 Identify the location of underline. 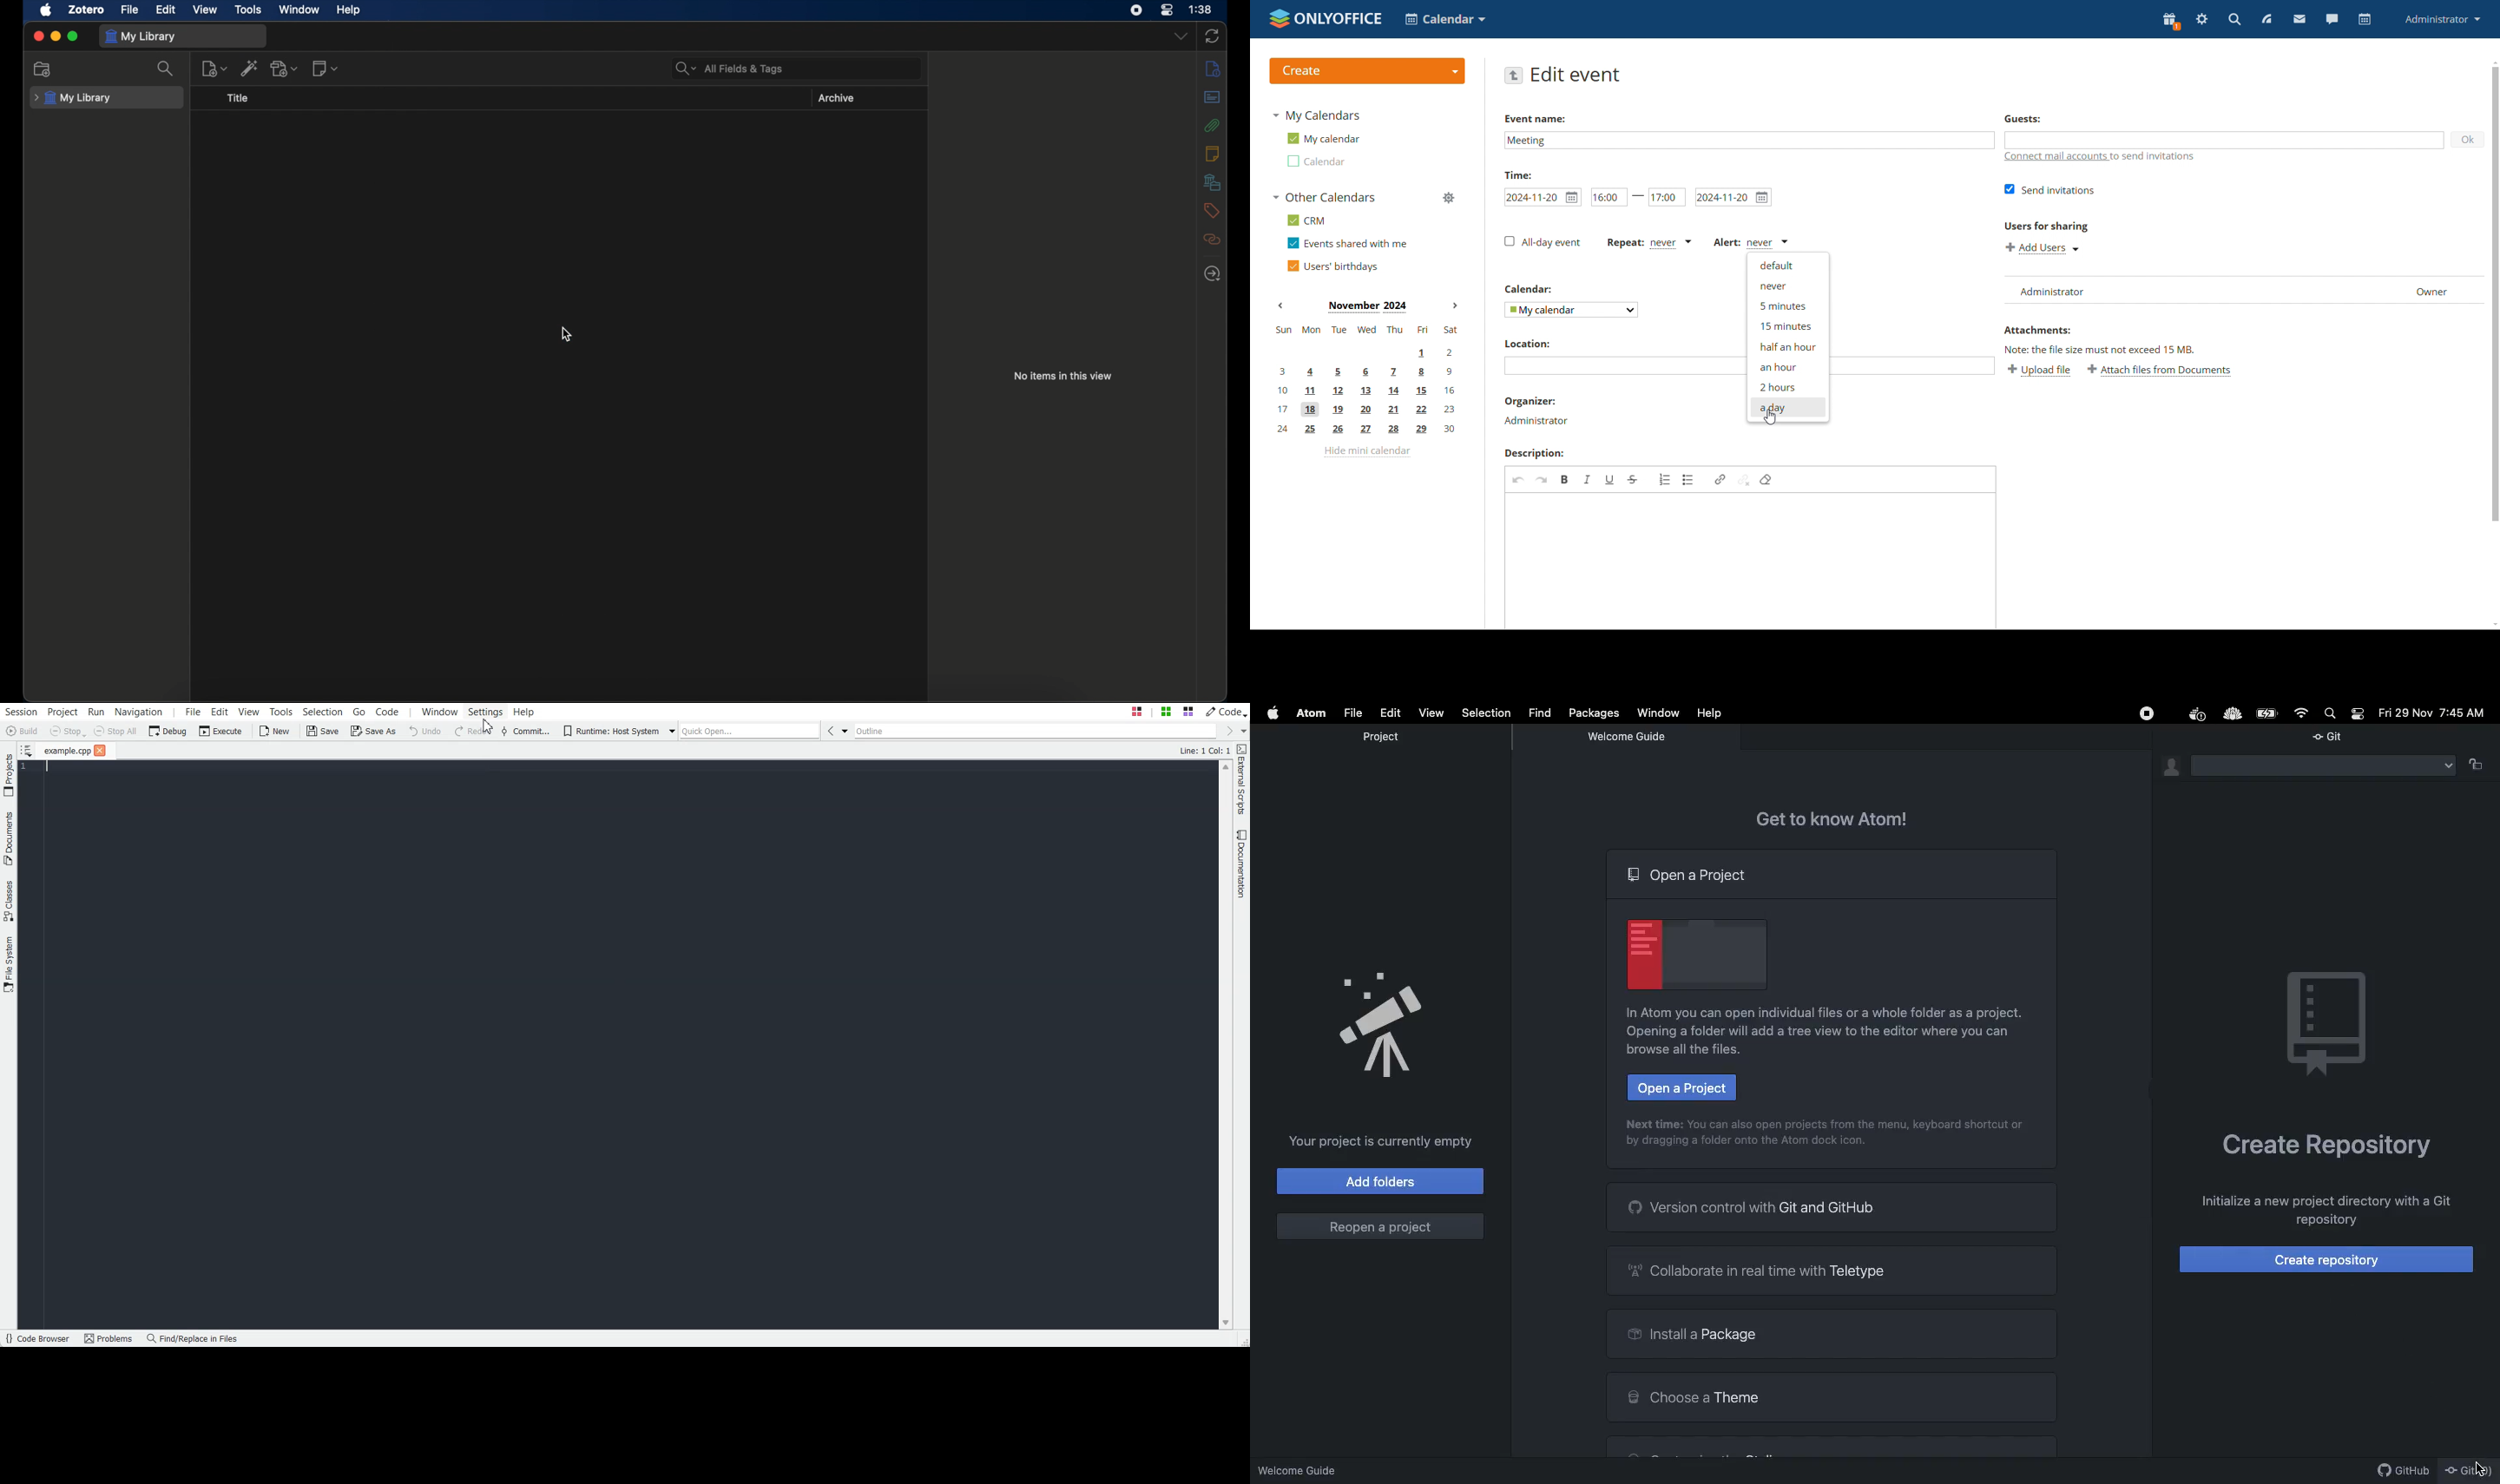
(1611, 479).